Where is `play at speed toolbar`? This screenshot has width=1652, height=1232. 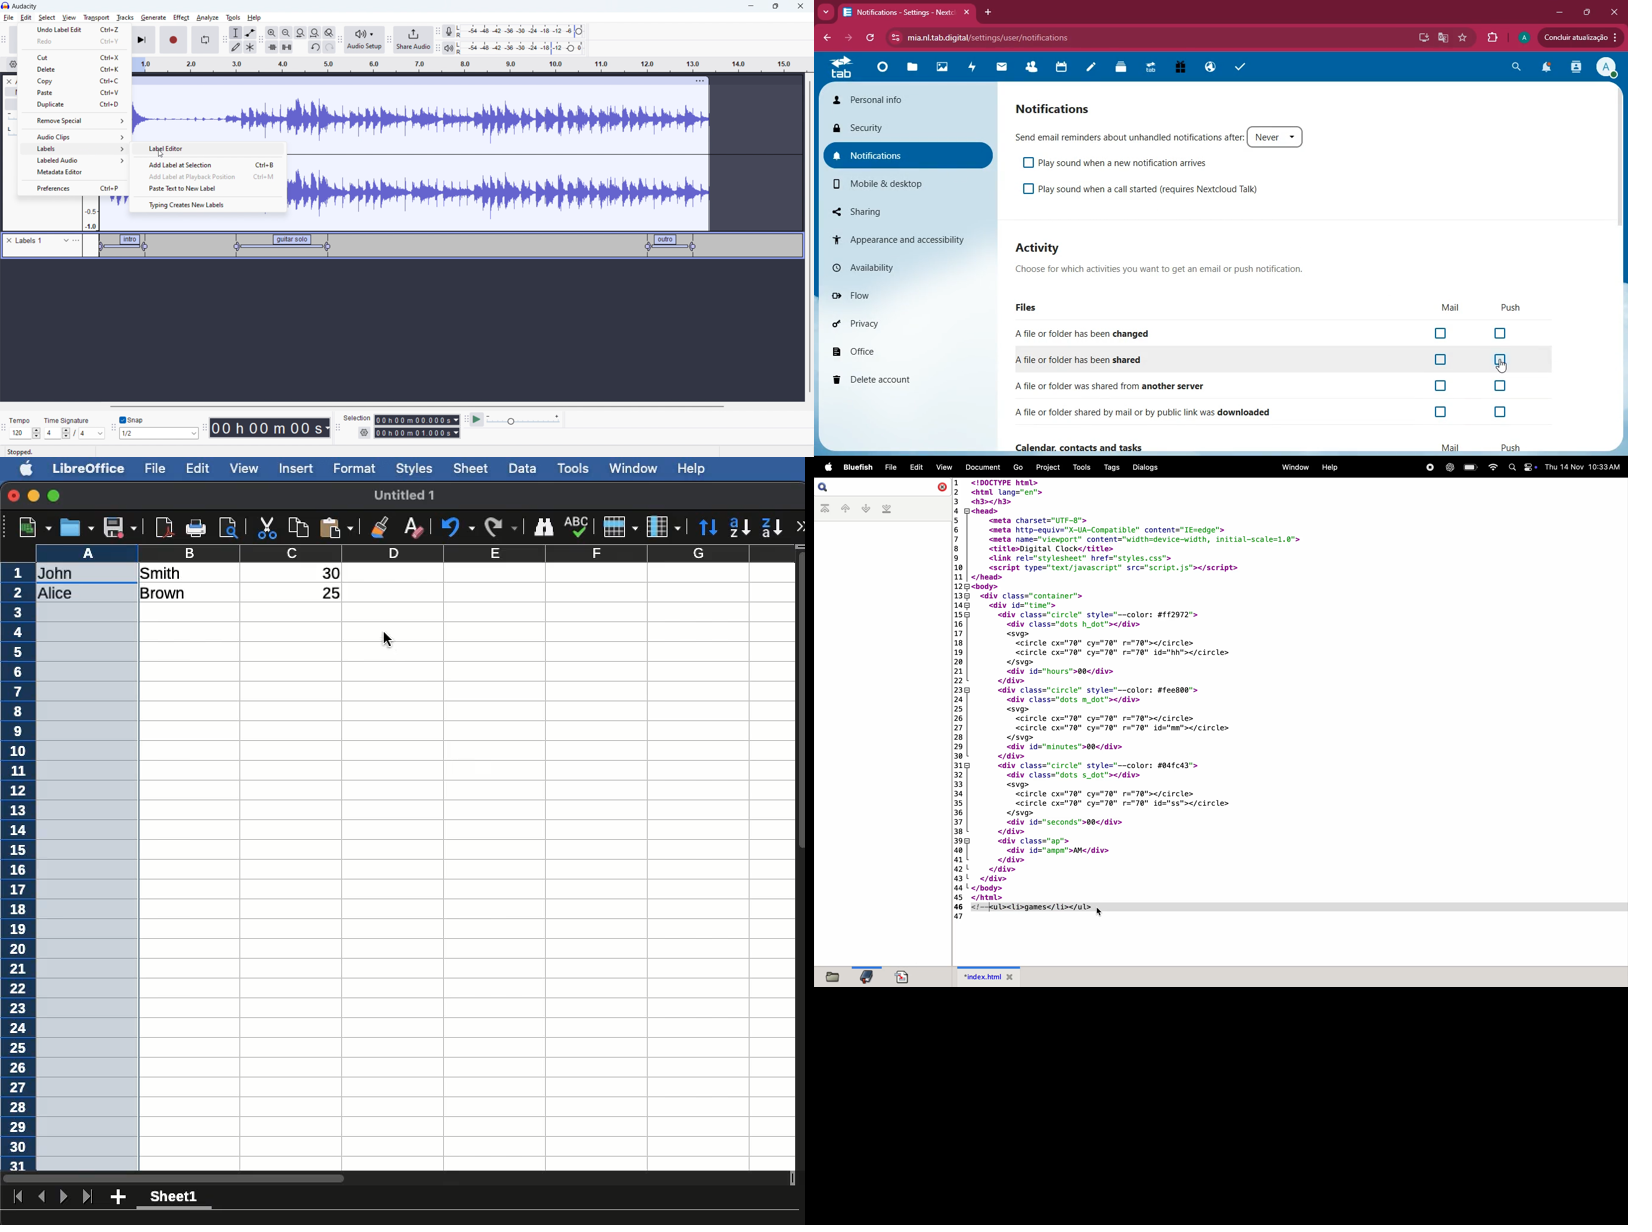 play at speed toolbar is located at coordinates (466, 421).